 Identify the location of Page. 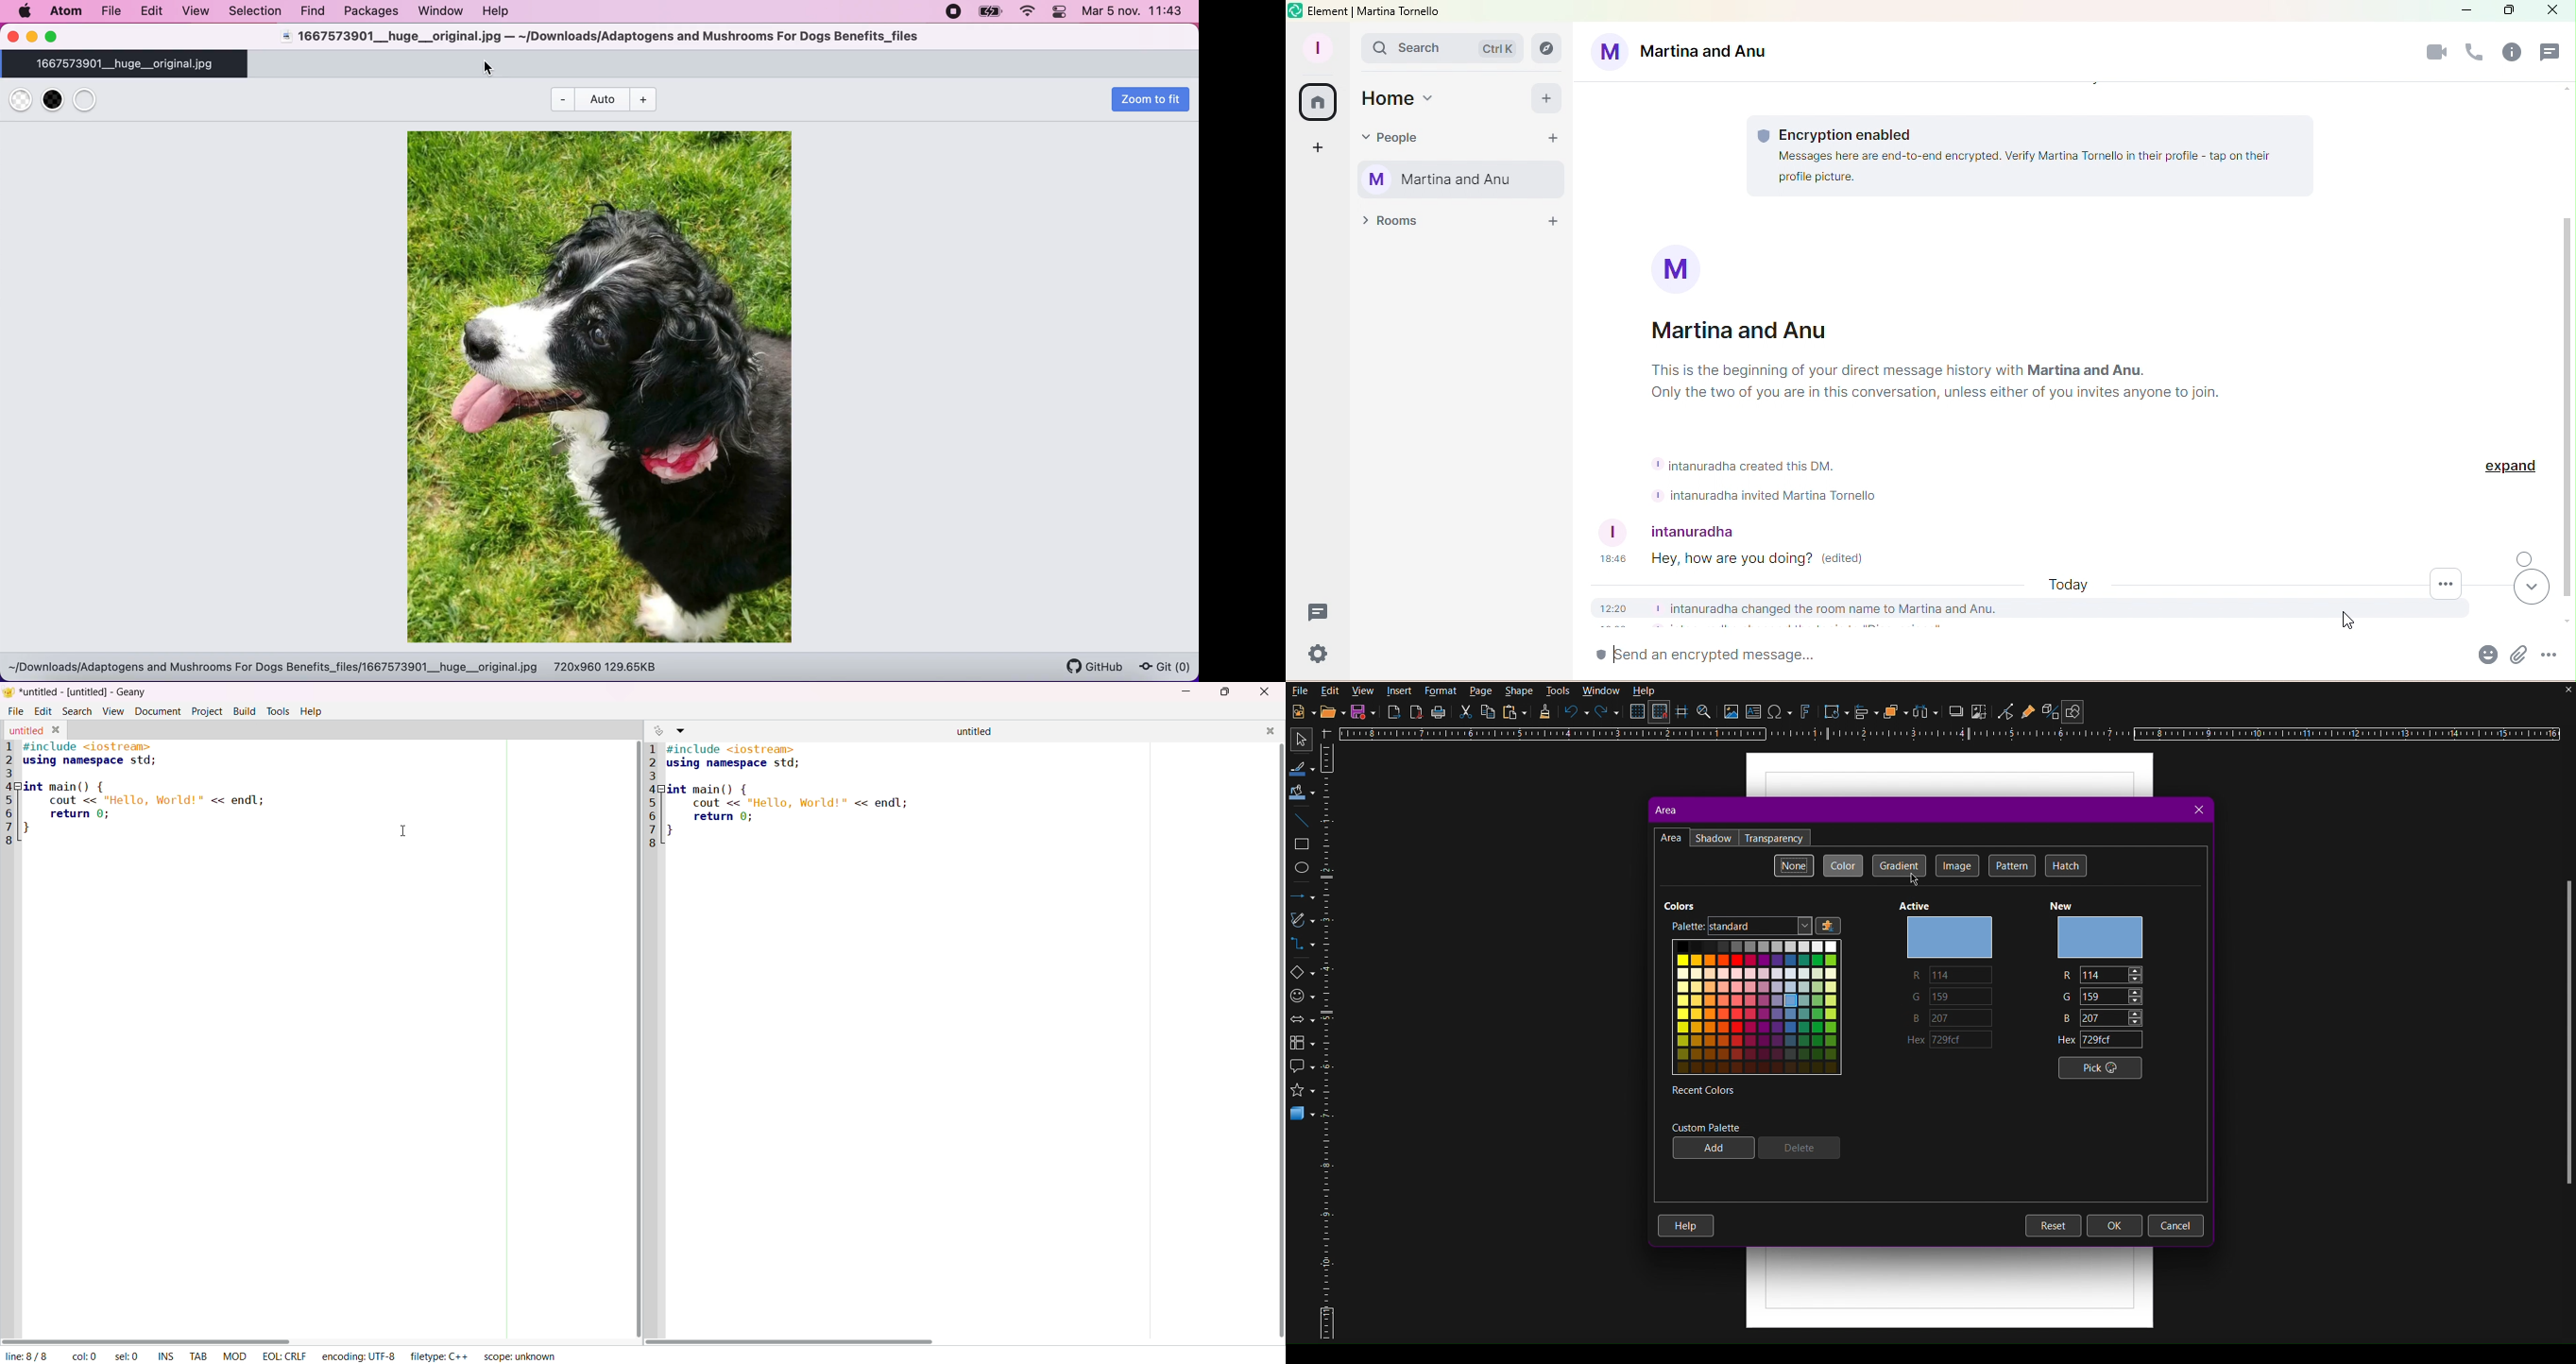
(1482, 692).